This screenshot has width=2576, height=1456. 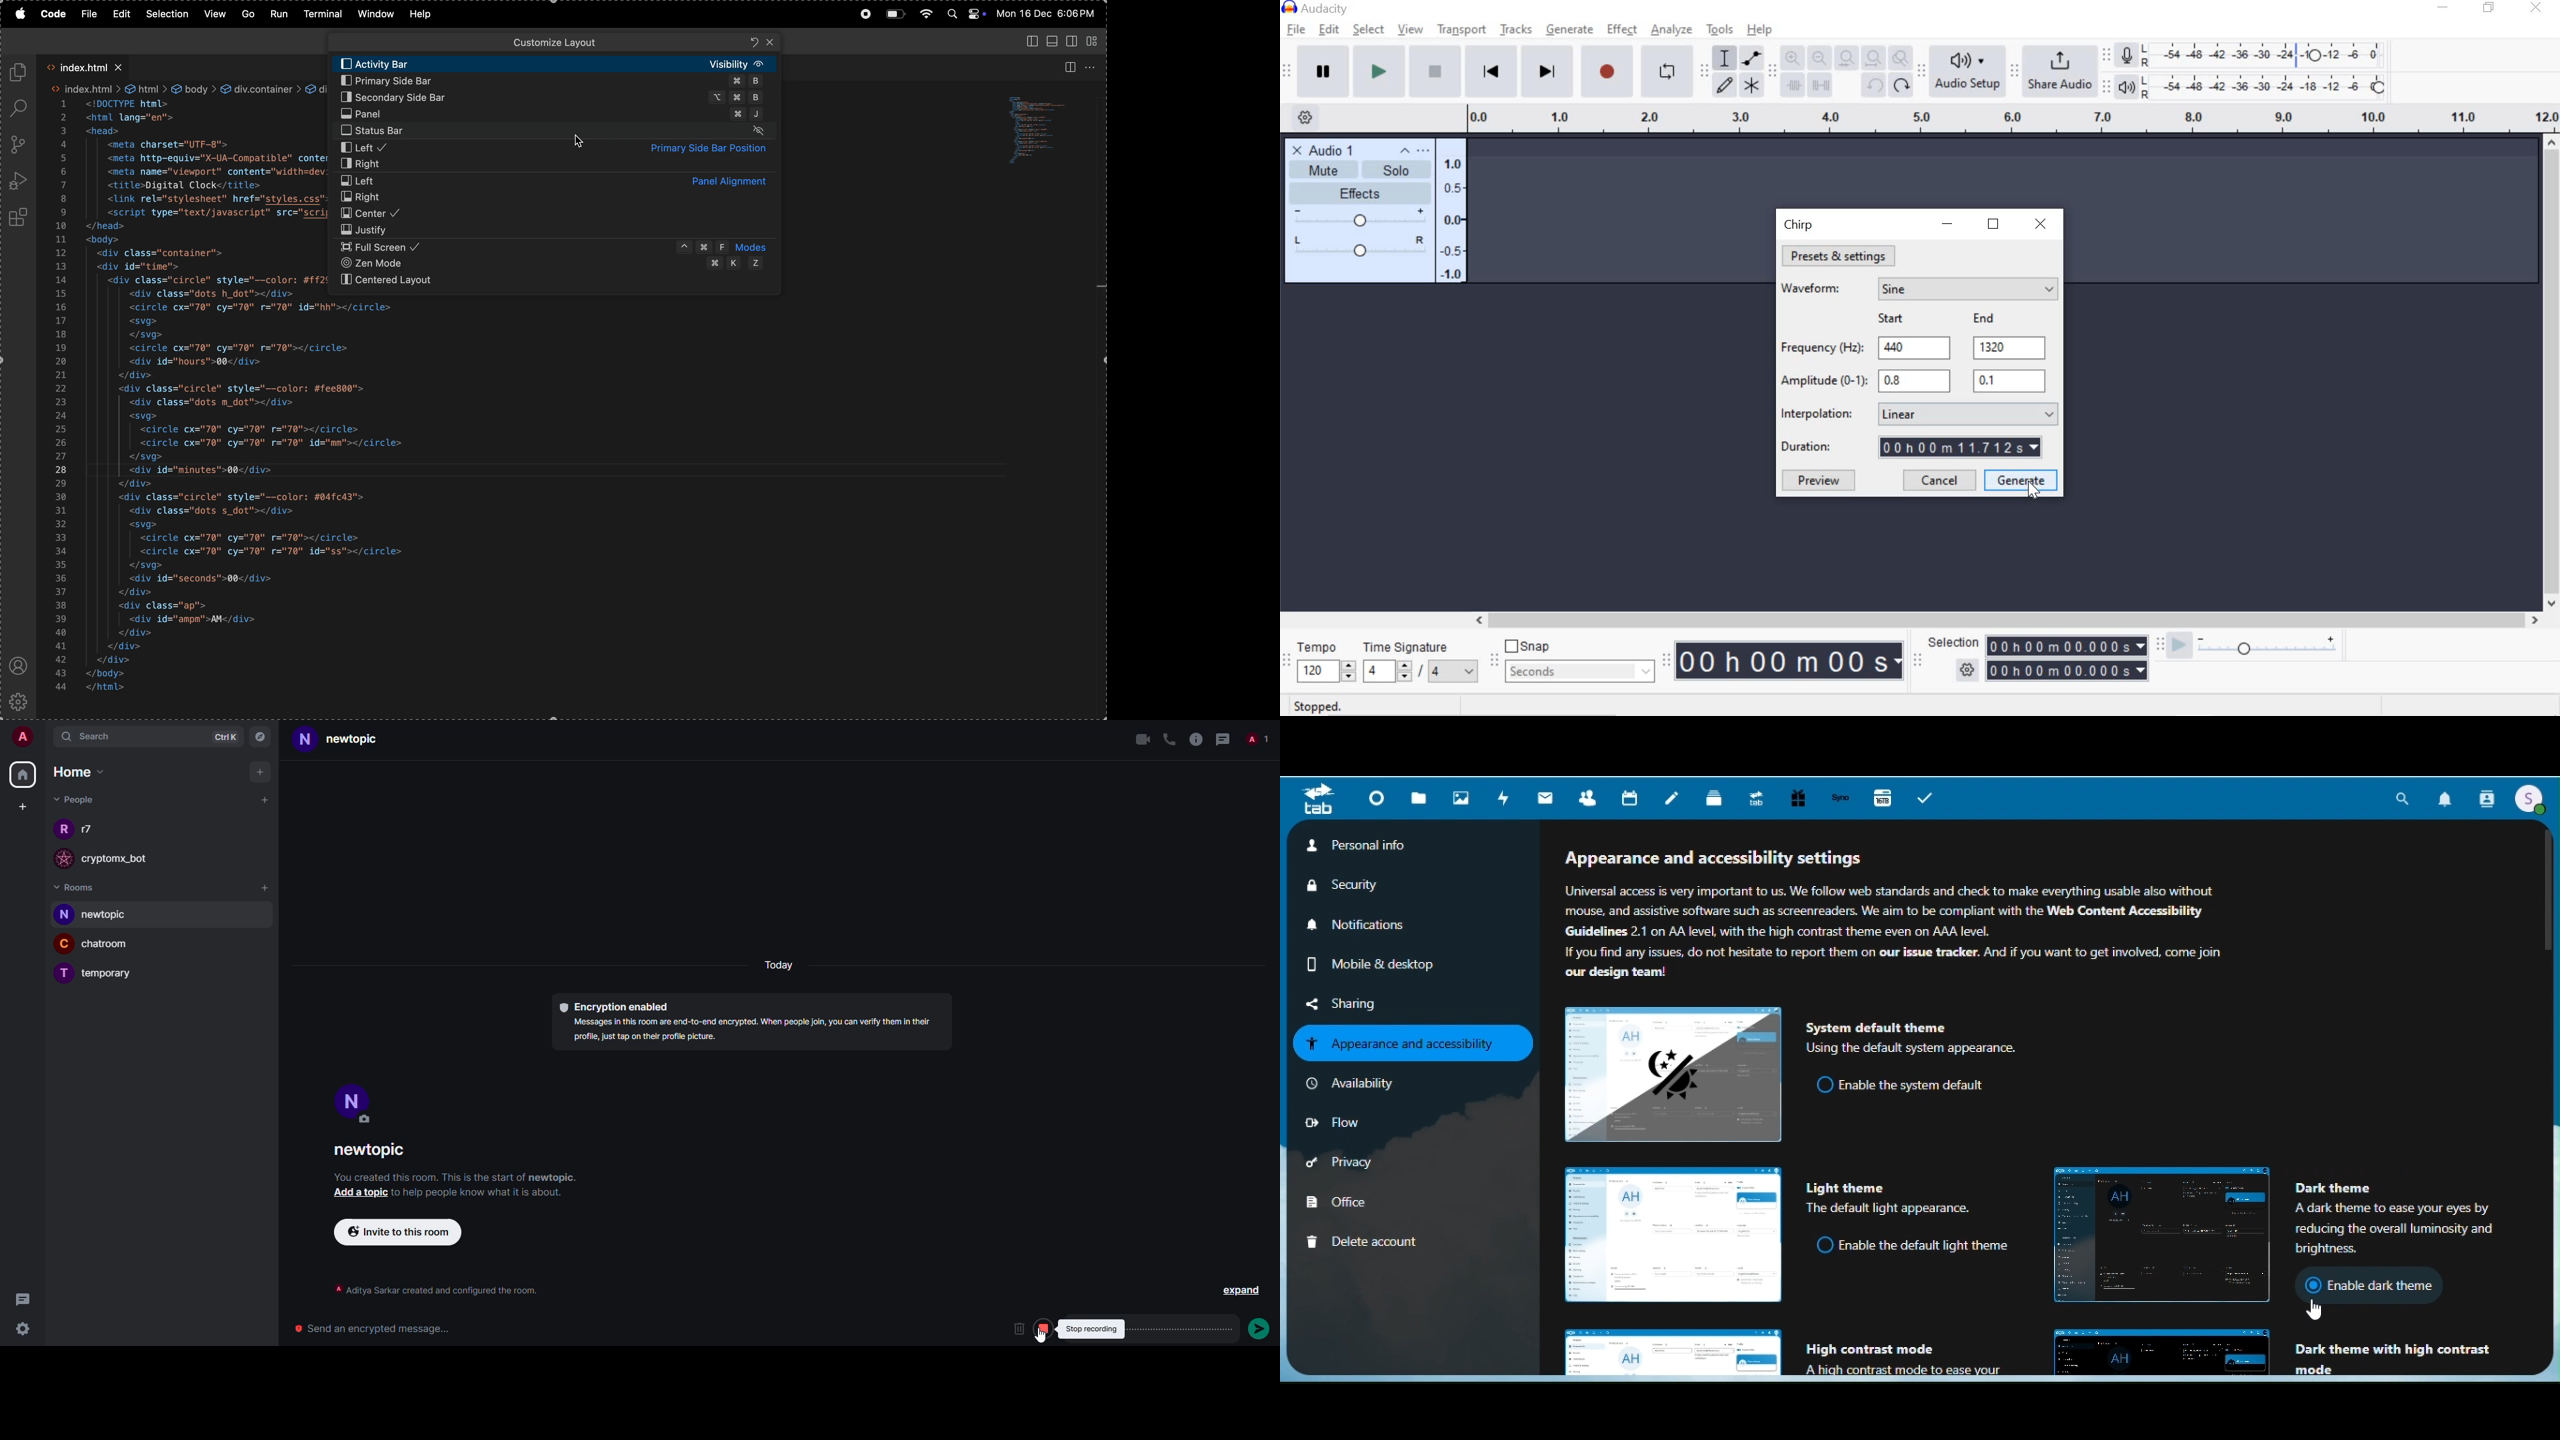 I want to click on full screen, so click(x=554, y=245).